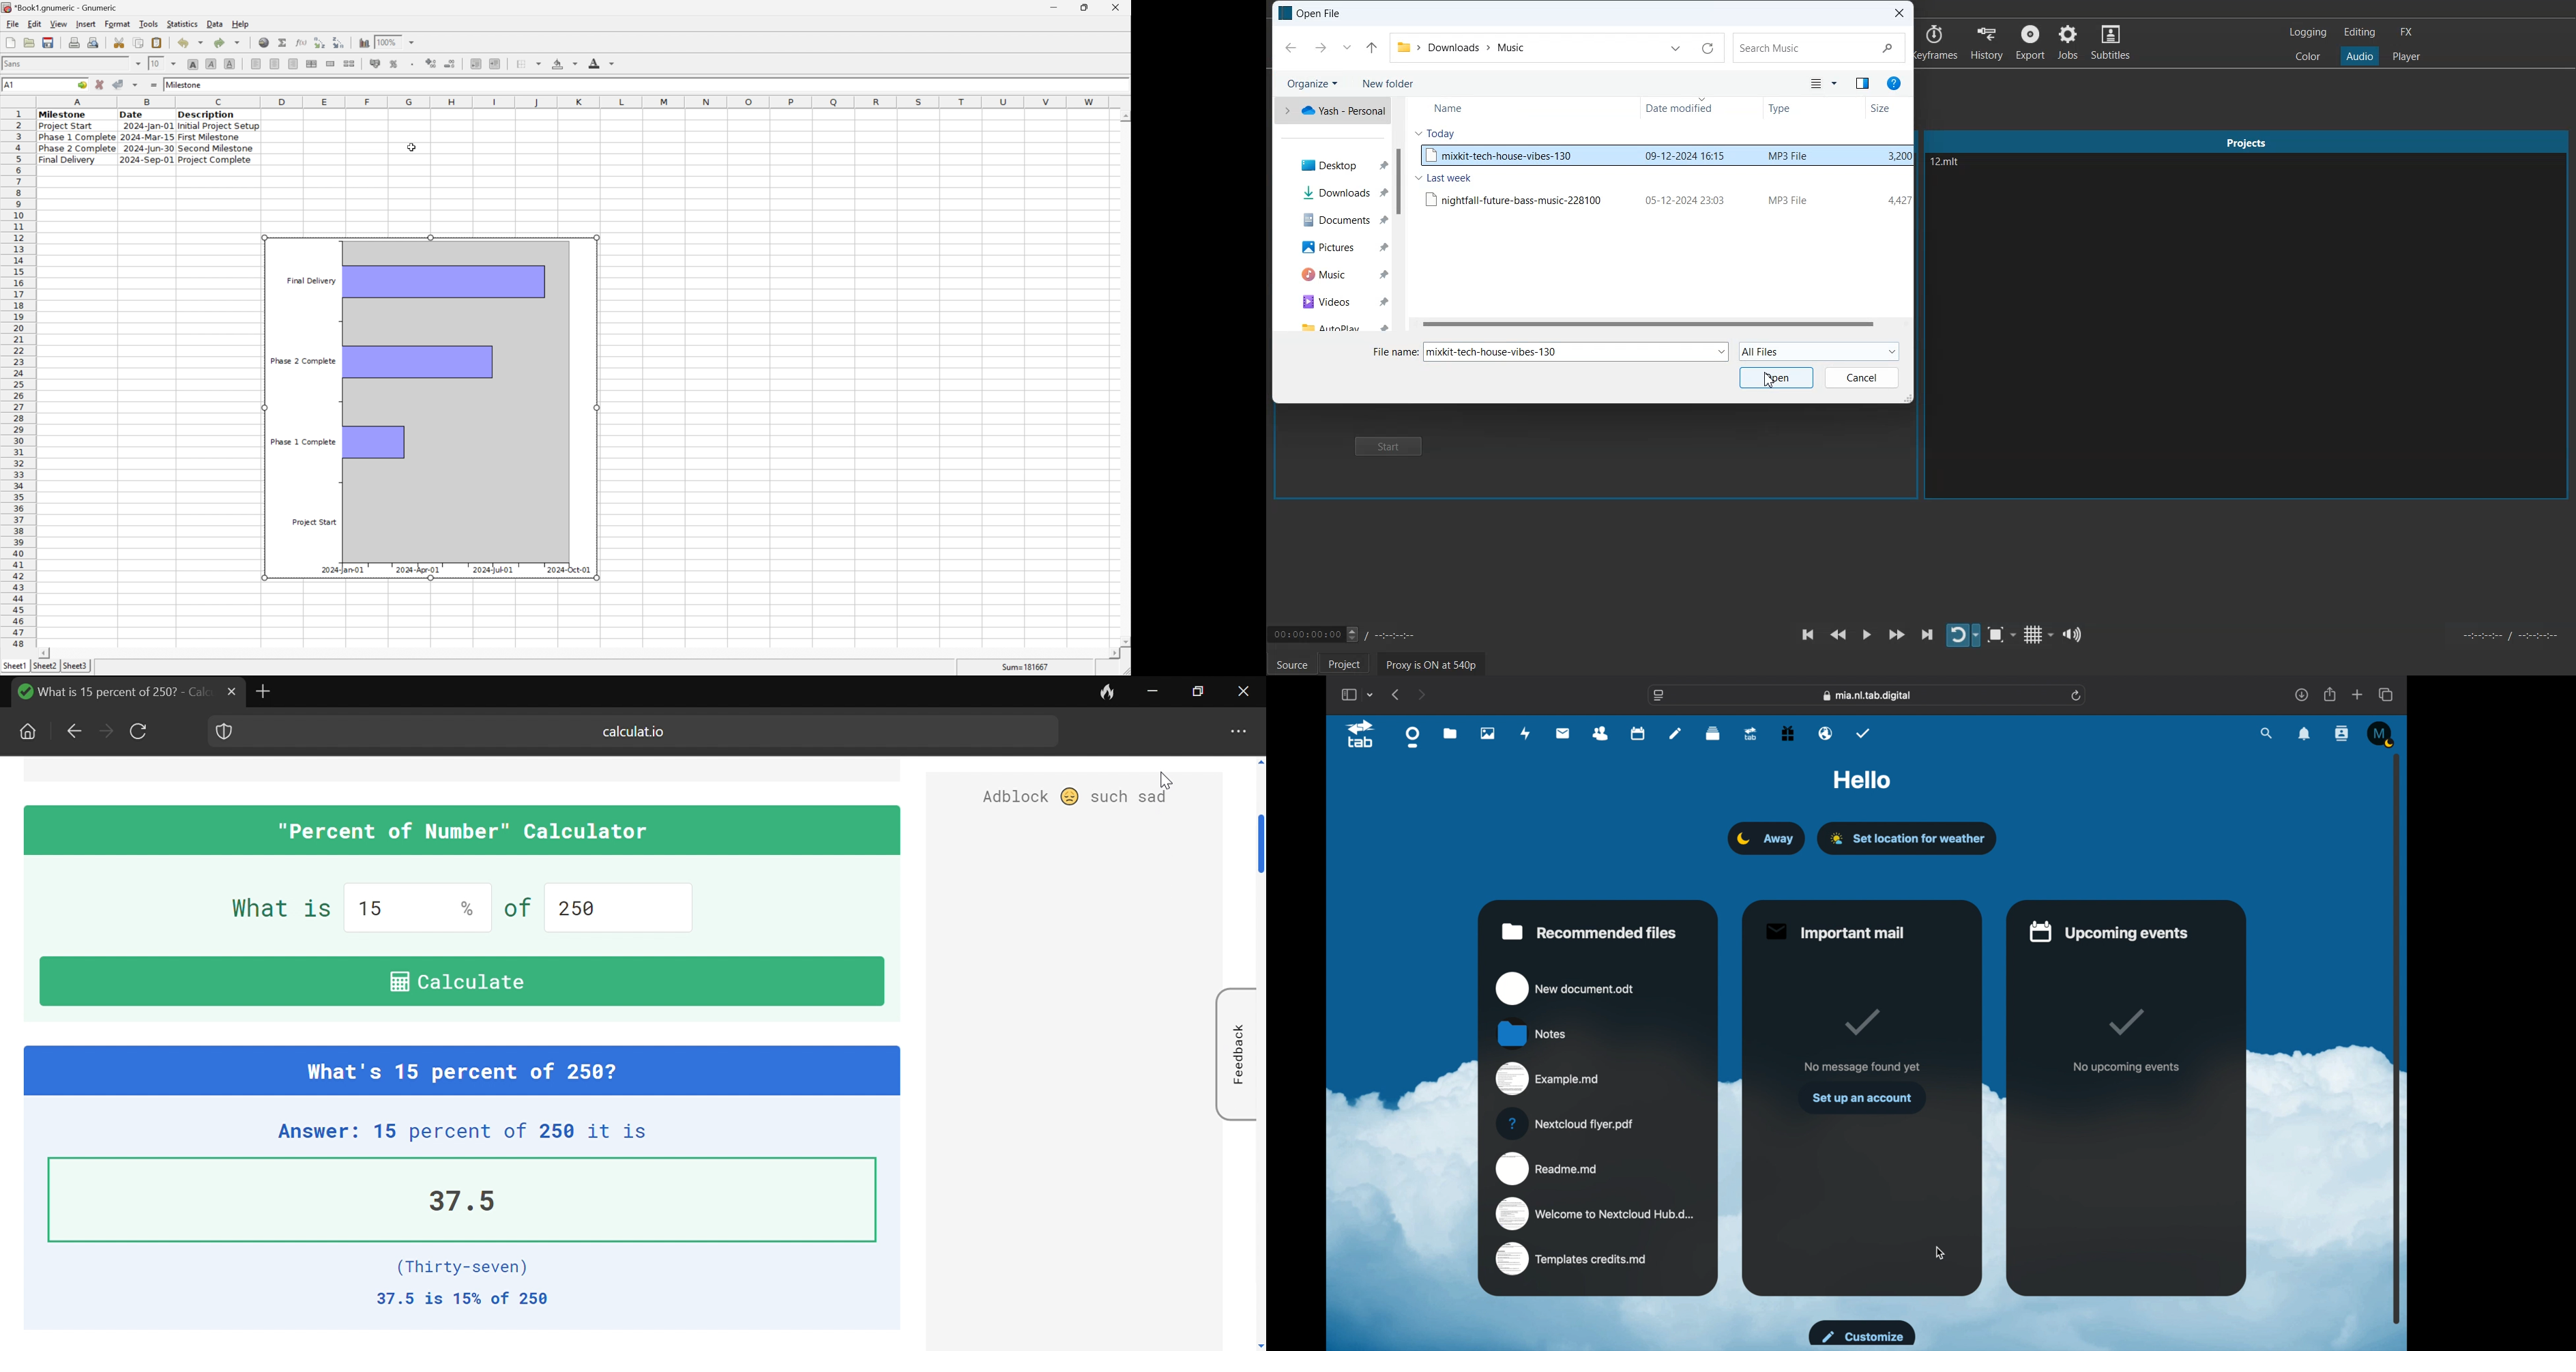 This screenshot has height=1372, width=2576. What do you see at coordinates (350, 63) in the screenshot?
I see `split ranges of merged cells` at bounding box center [350, 63].